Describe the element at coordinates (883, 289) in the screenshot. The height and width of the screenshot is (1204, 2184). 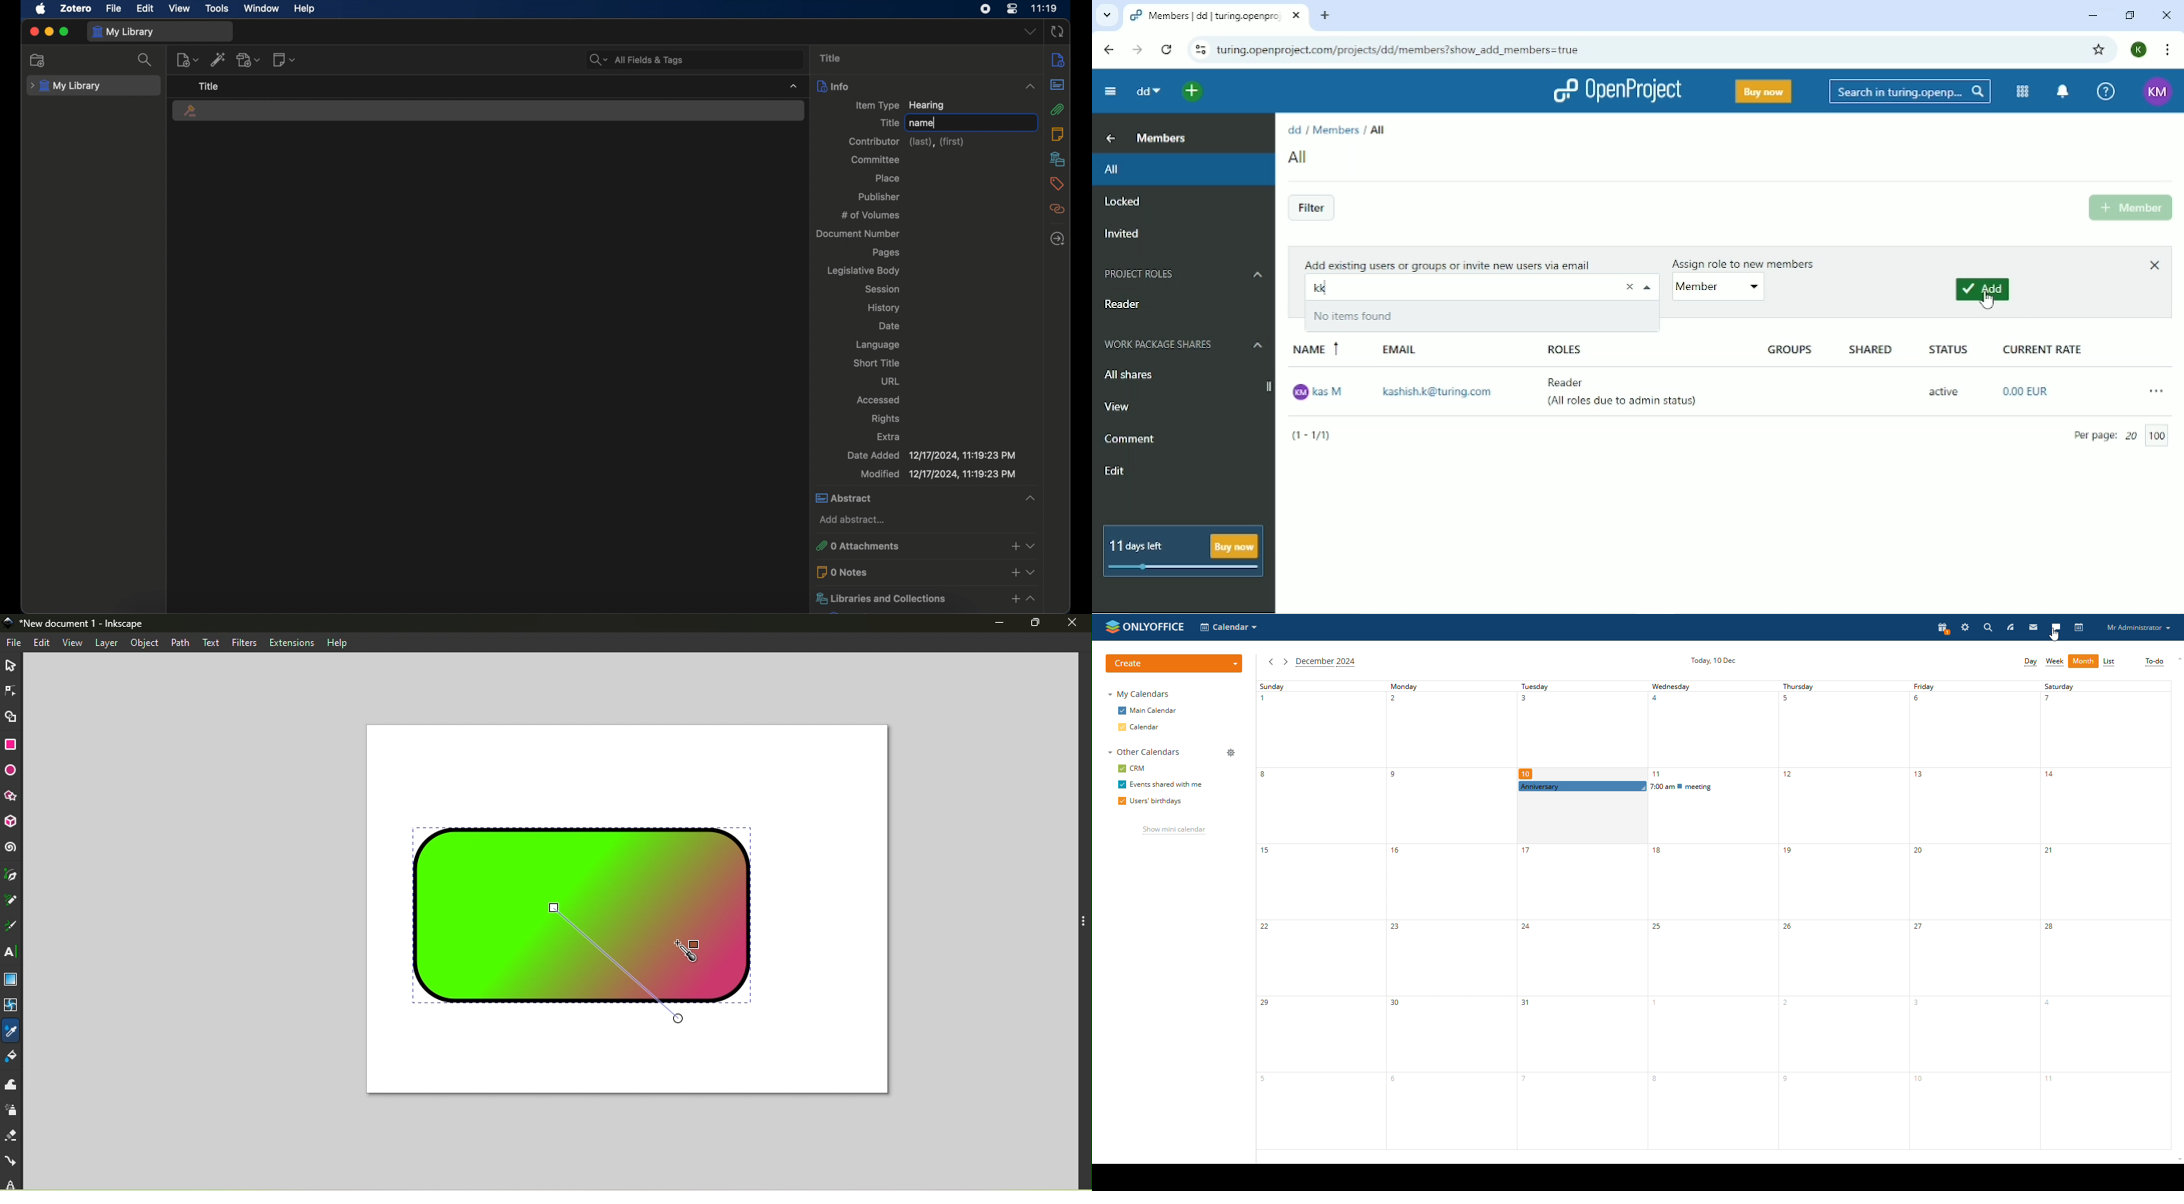
I see `session` at that location.